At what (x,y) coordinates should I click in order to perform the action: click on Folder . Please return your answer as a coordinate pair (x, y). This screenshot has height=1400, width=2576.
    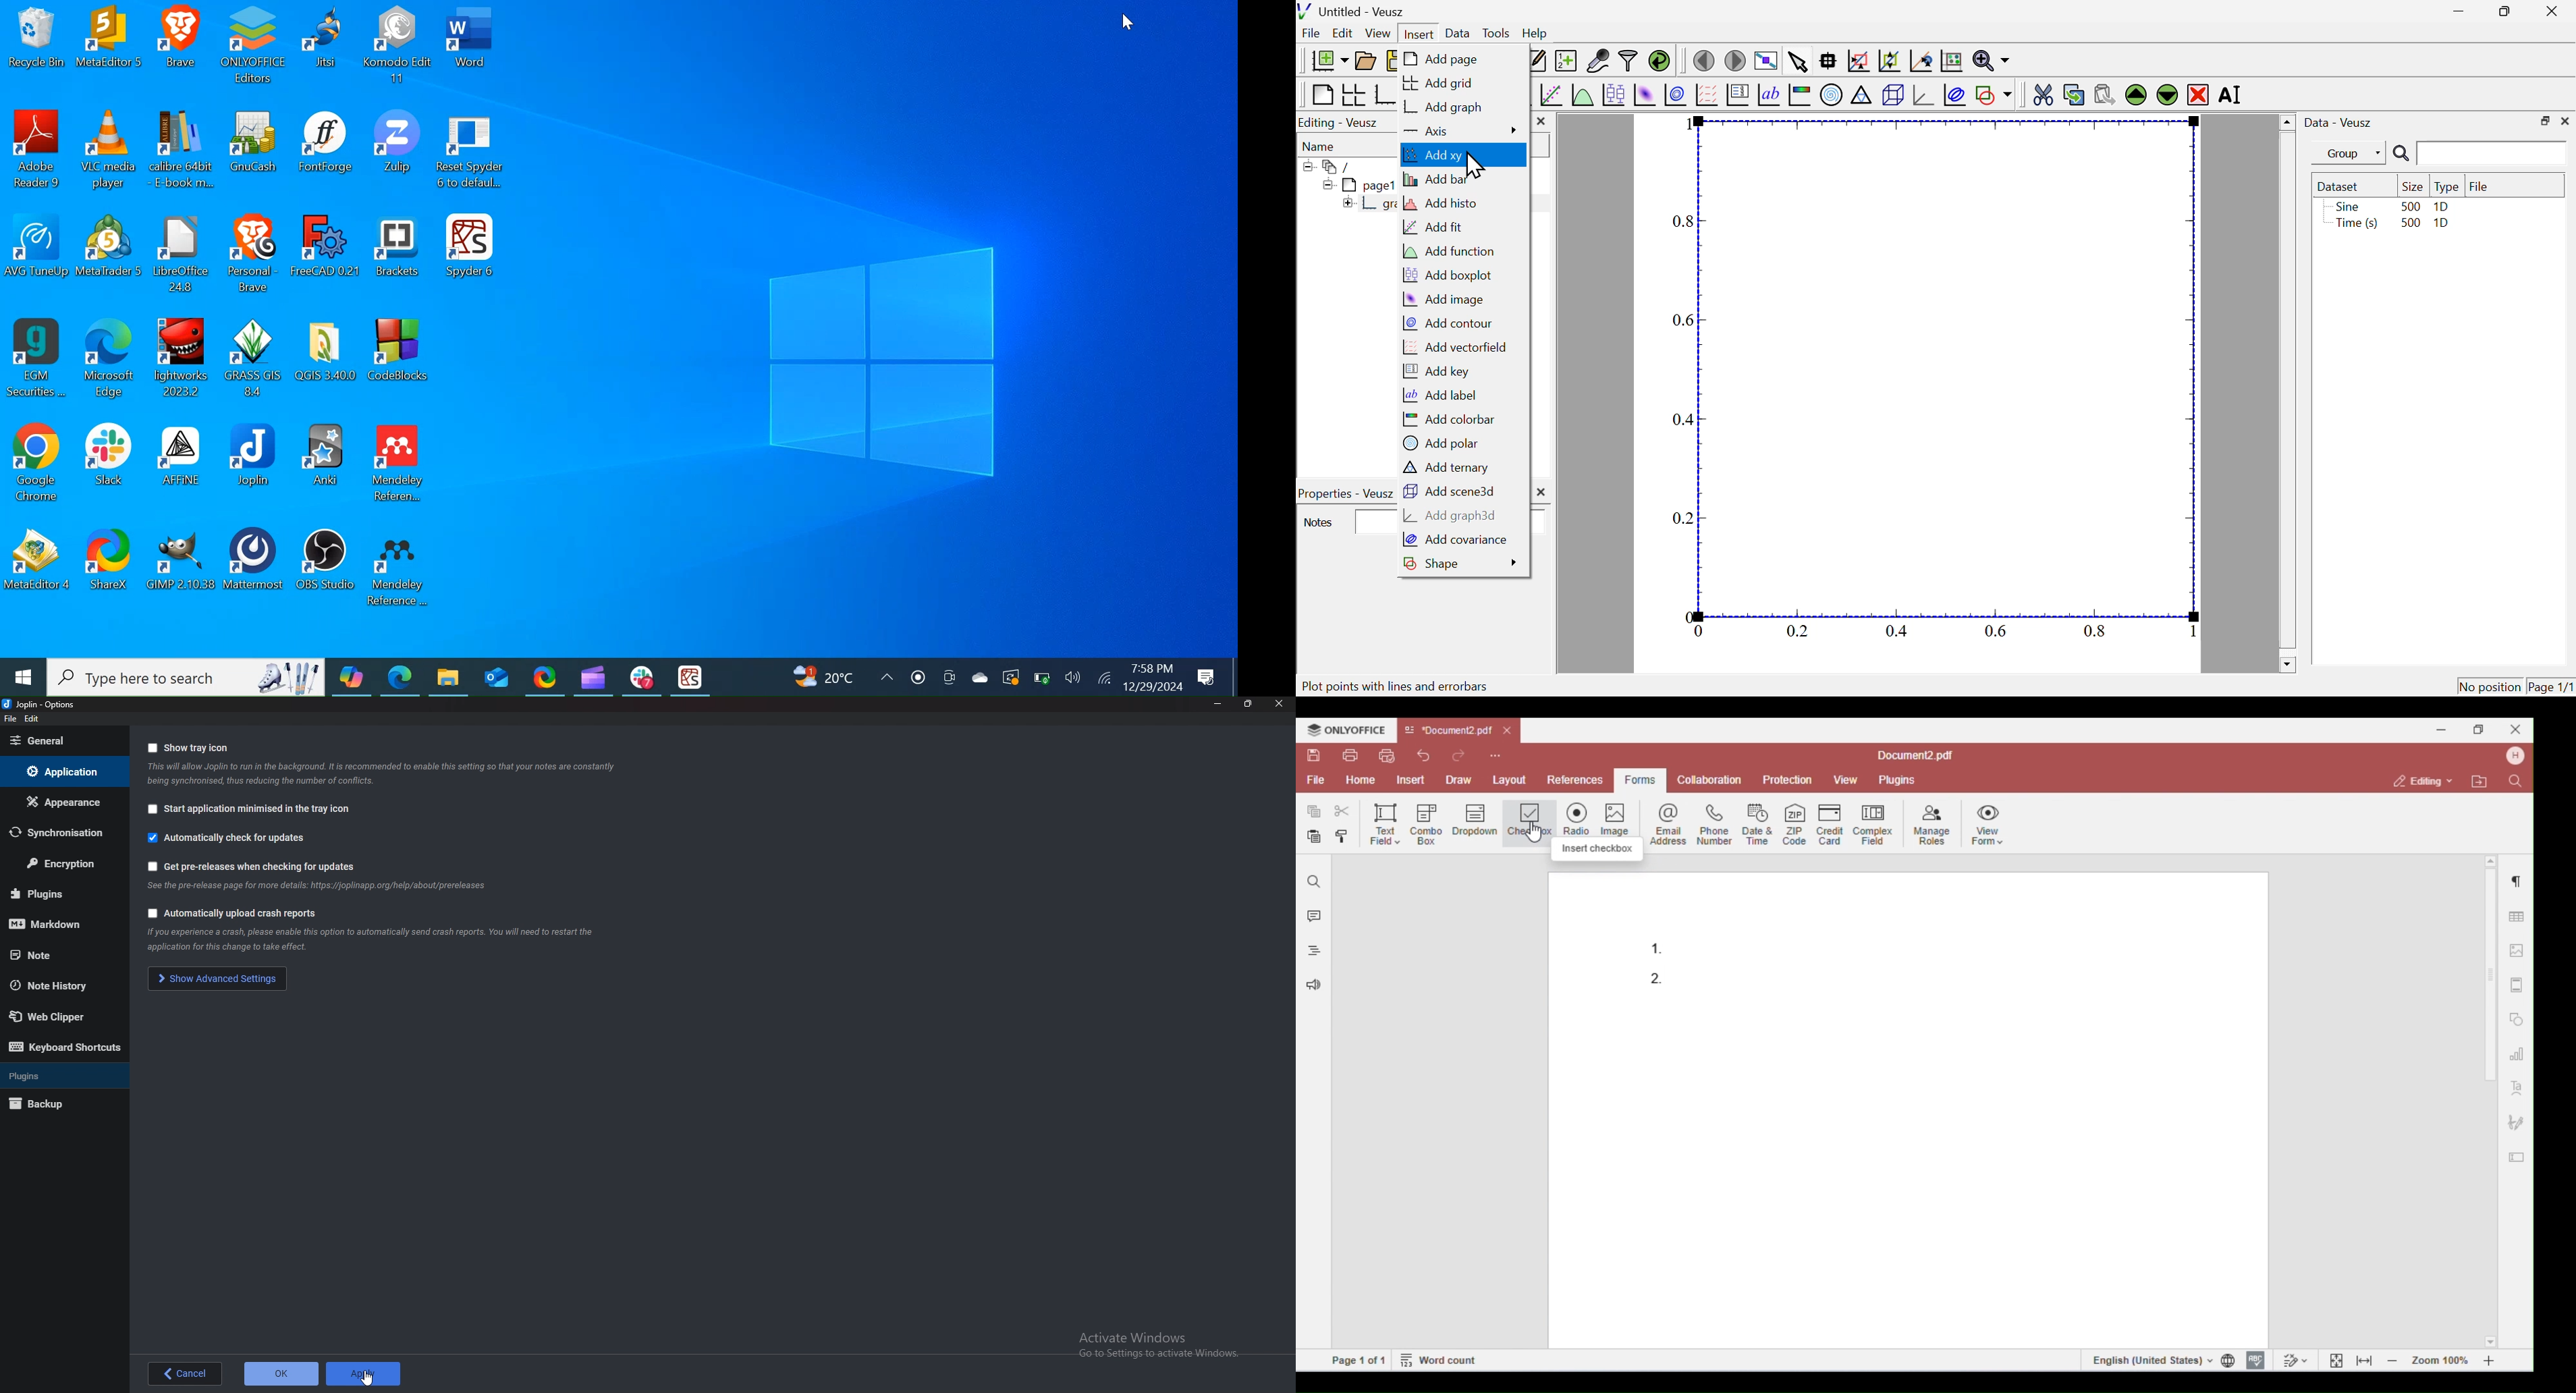
    Looking at the image, I should click on (326, 358).